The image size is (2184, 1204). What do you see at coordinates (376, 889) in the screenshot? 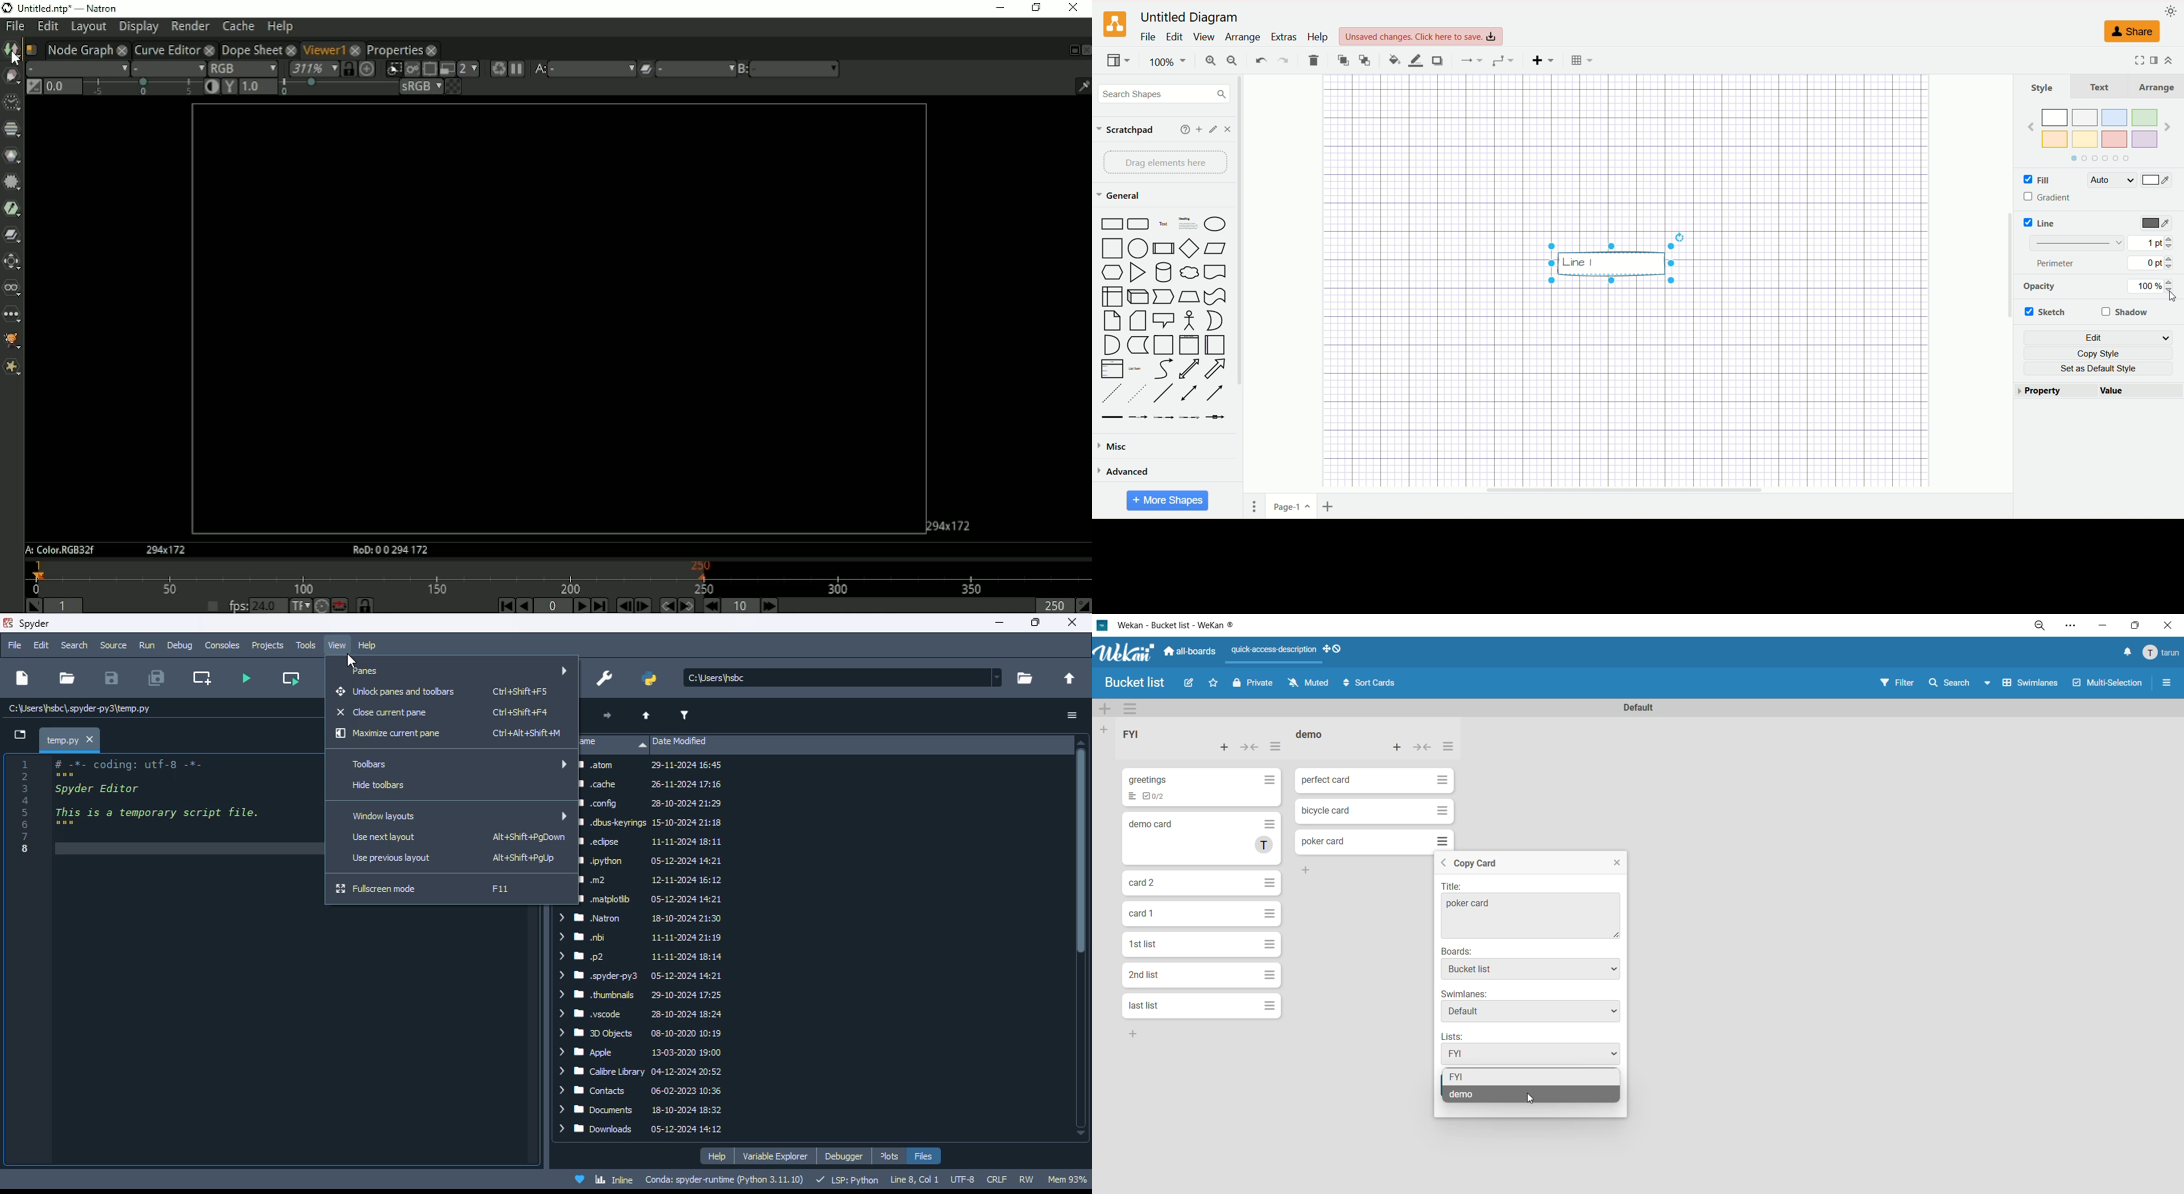
I see `fullscreen mode` at bounding box center [376, 889].